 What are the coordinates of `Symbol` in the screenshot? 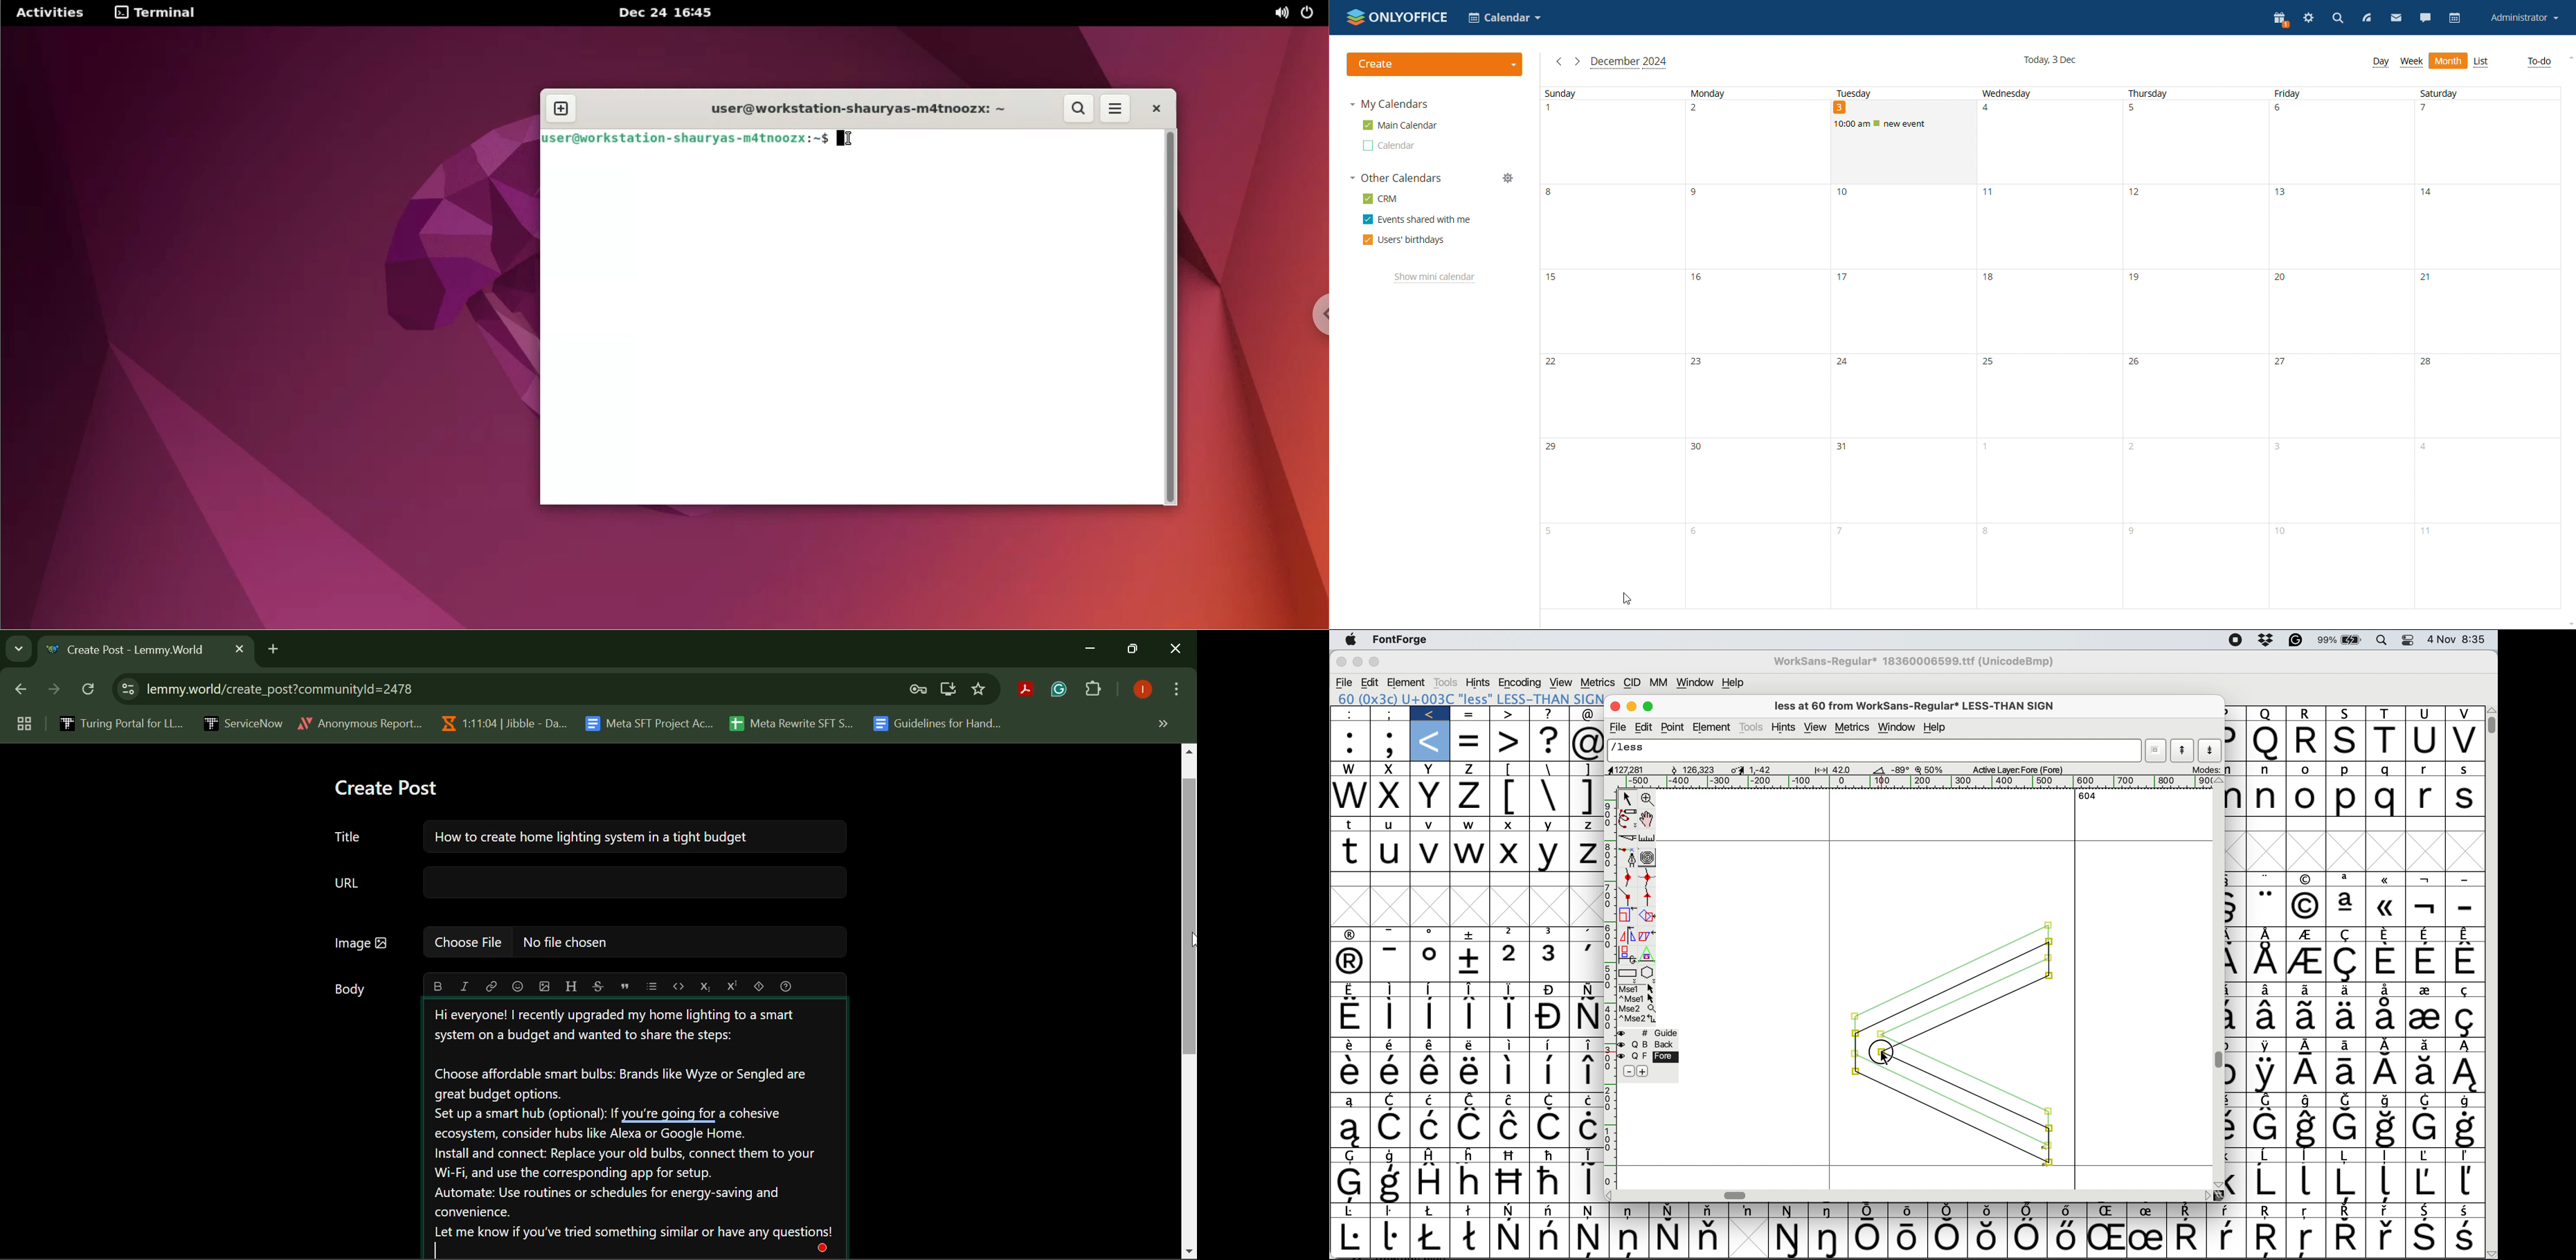 It's located at (1509, 990).